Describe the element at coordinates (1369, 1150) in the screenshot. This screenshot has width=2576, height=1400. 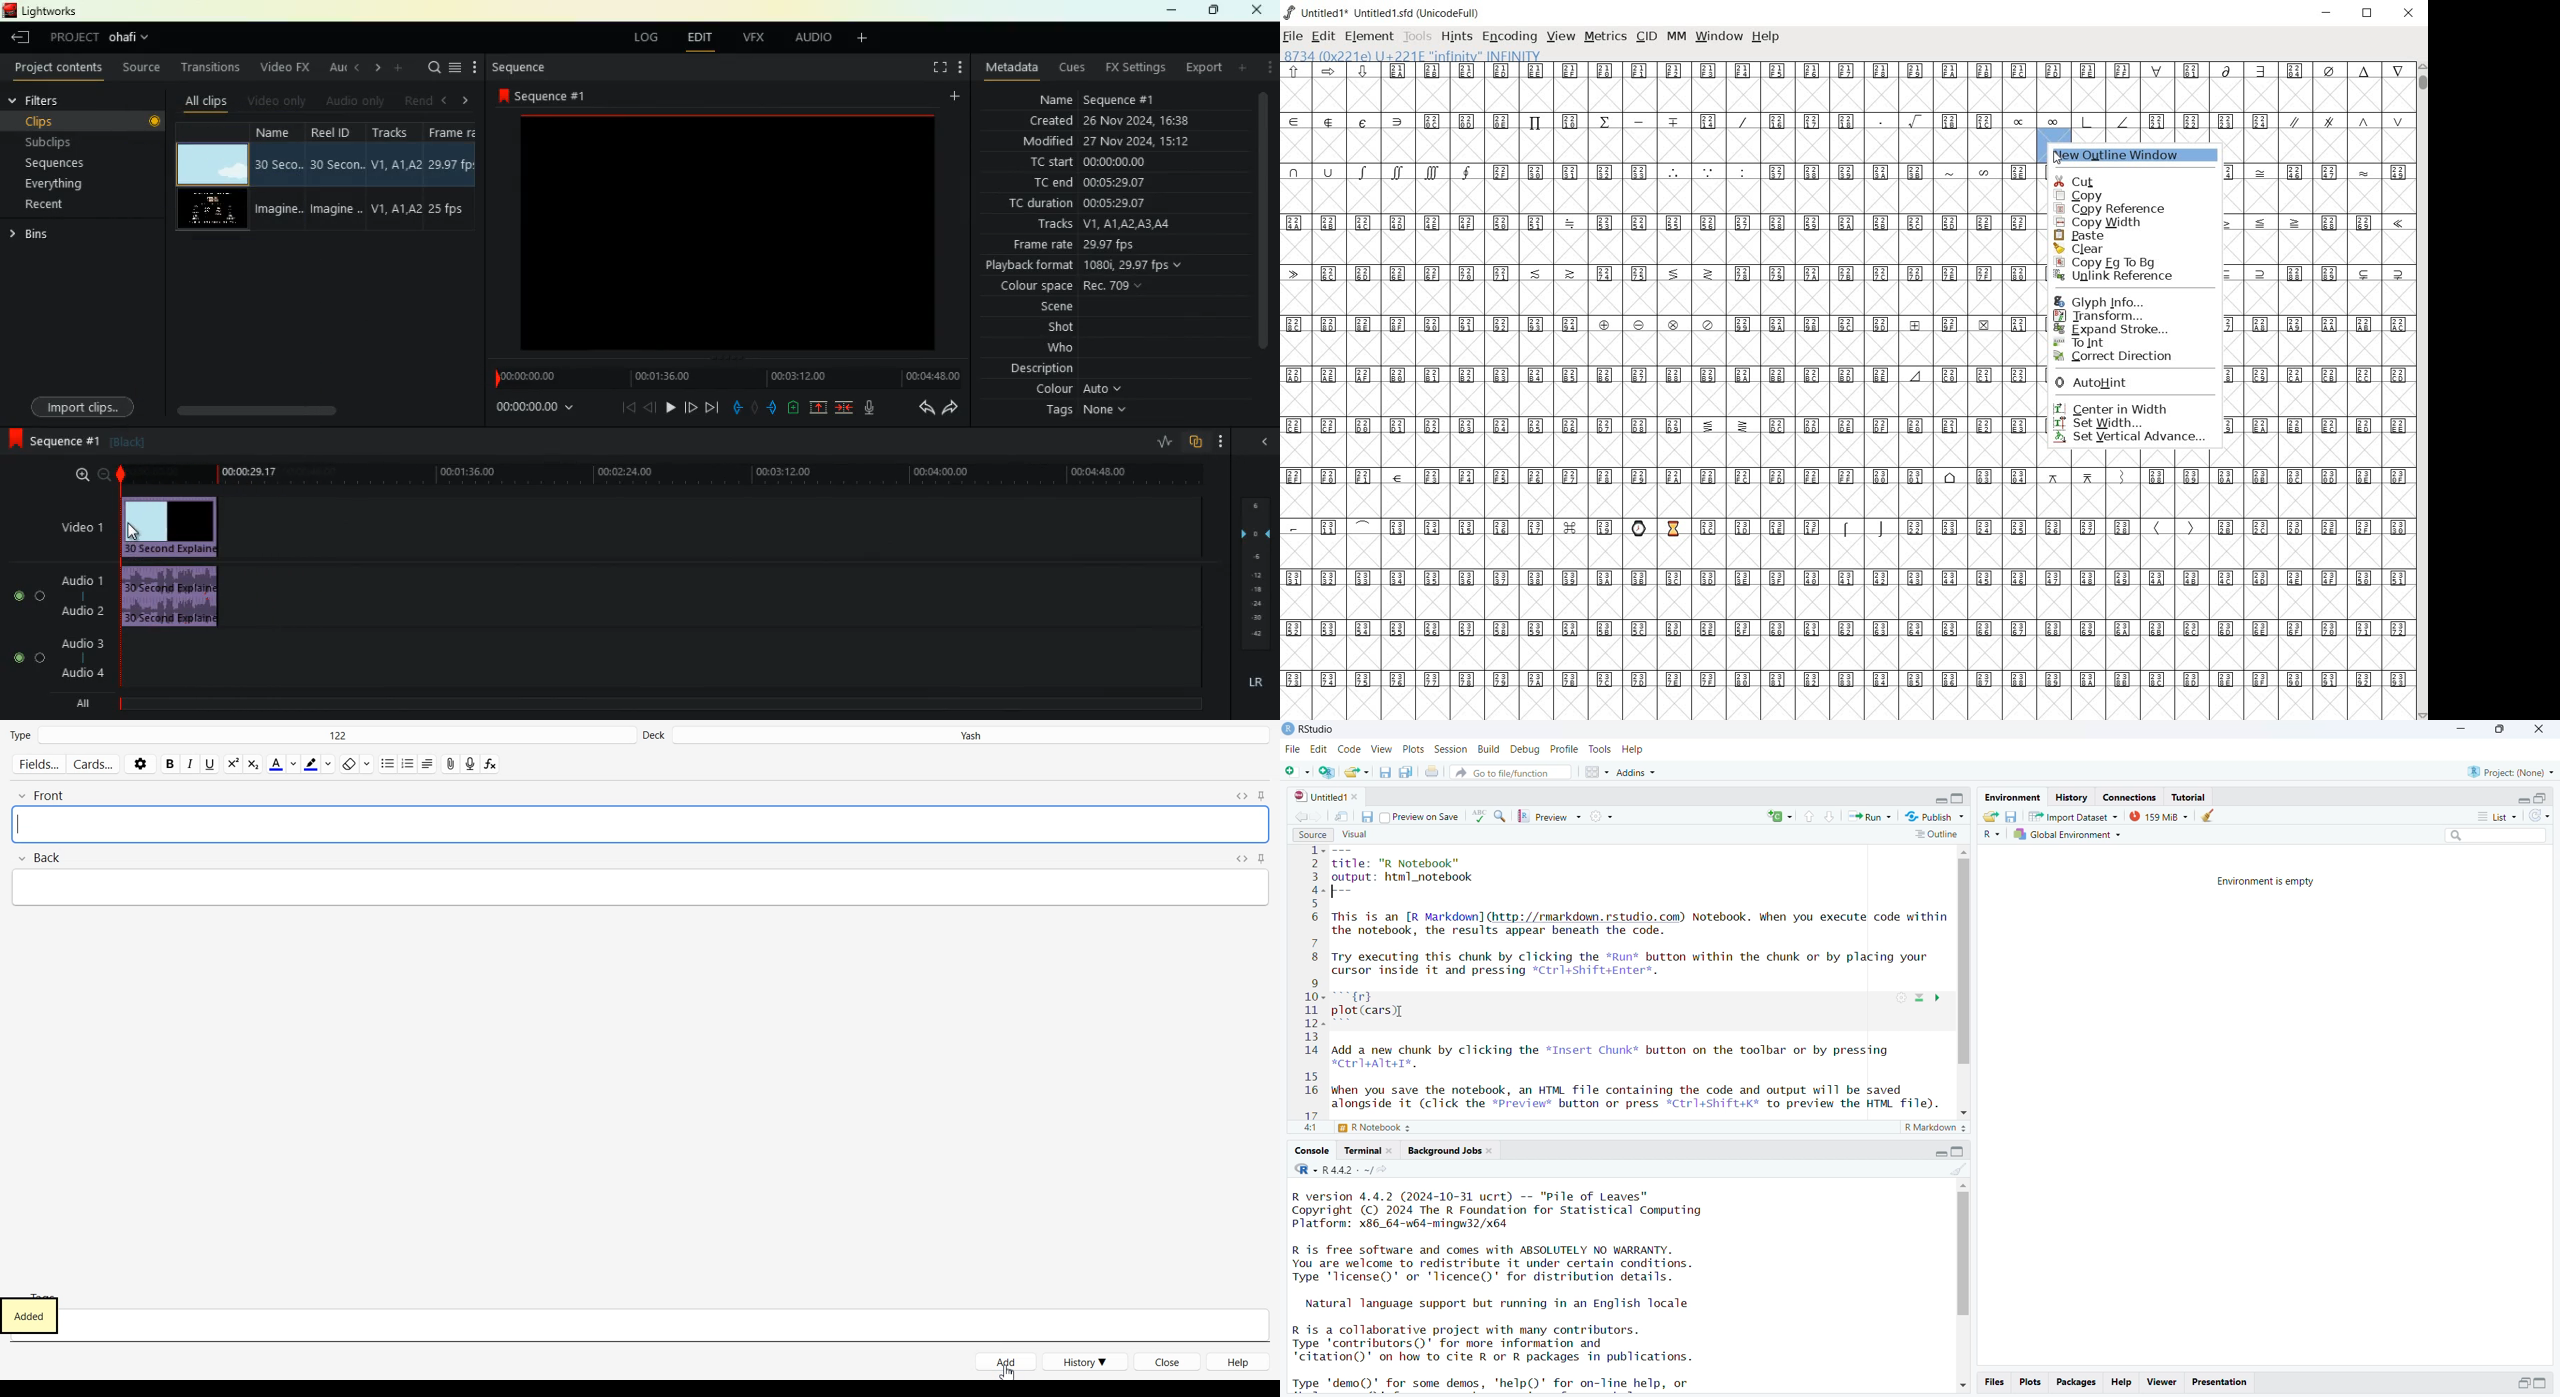
I see `terminal` at that location.